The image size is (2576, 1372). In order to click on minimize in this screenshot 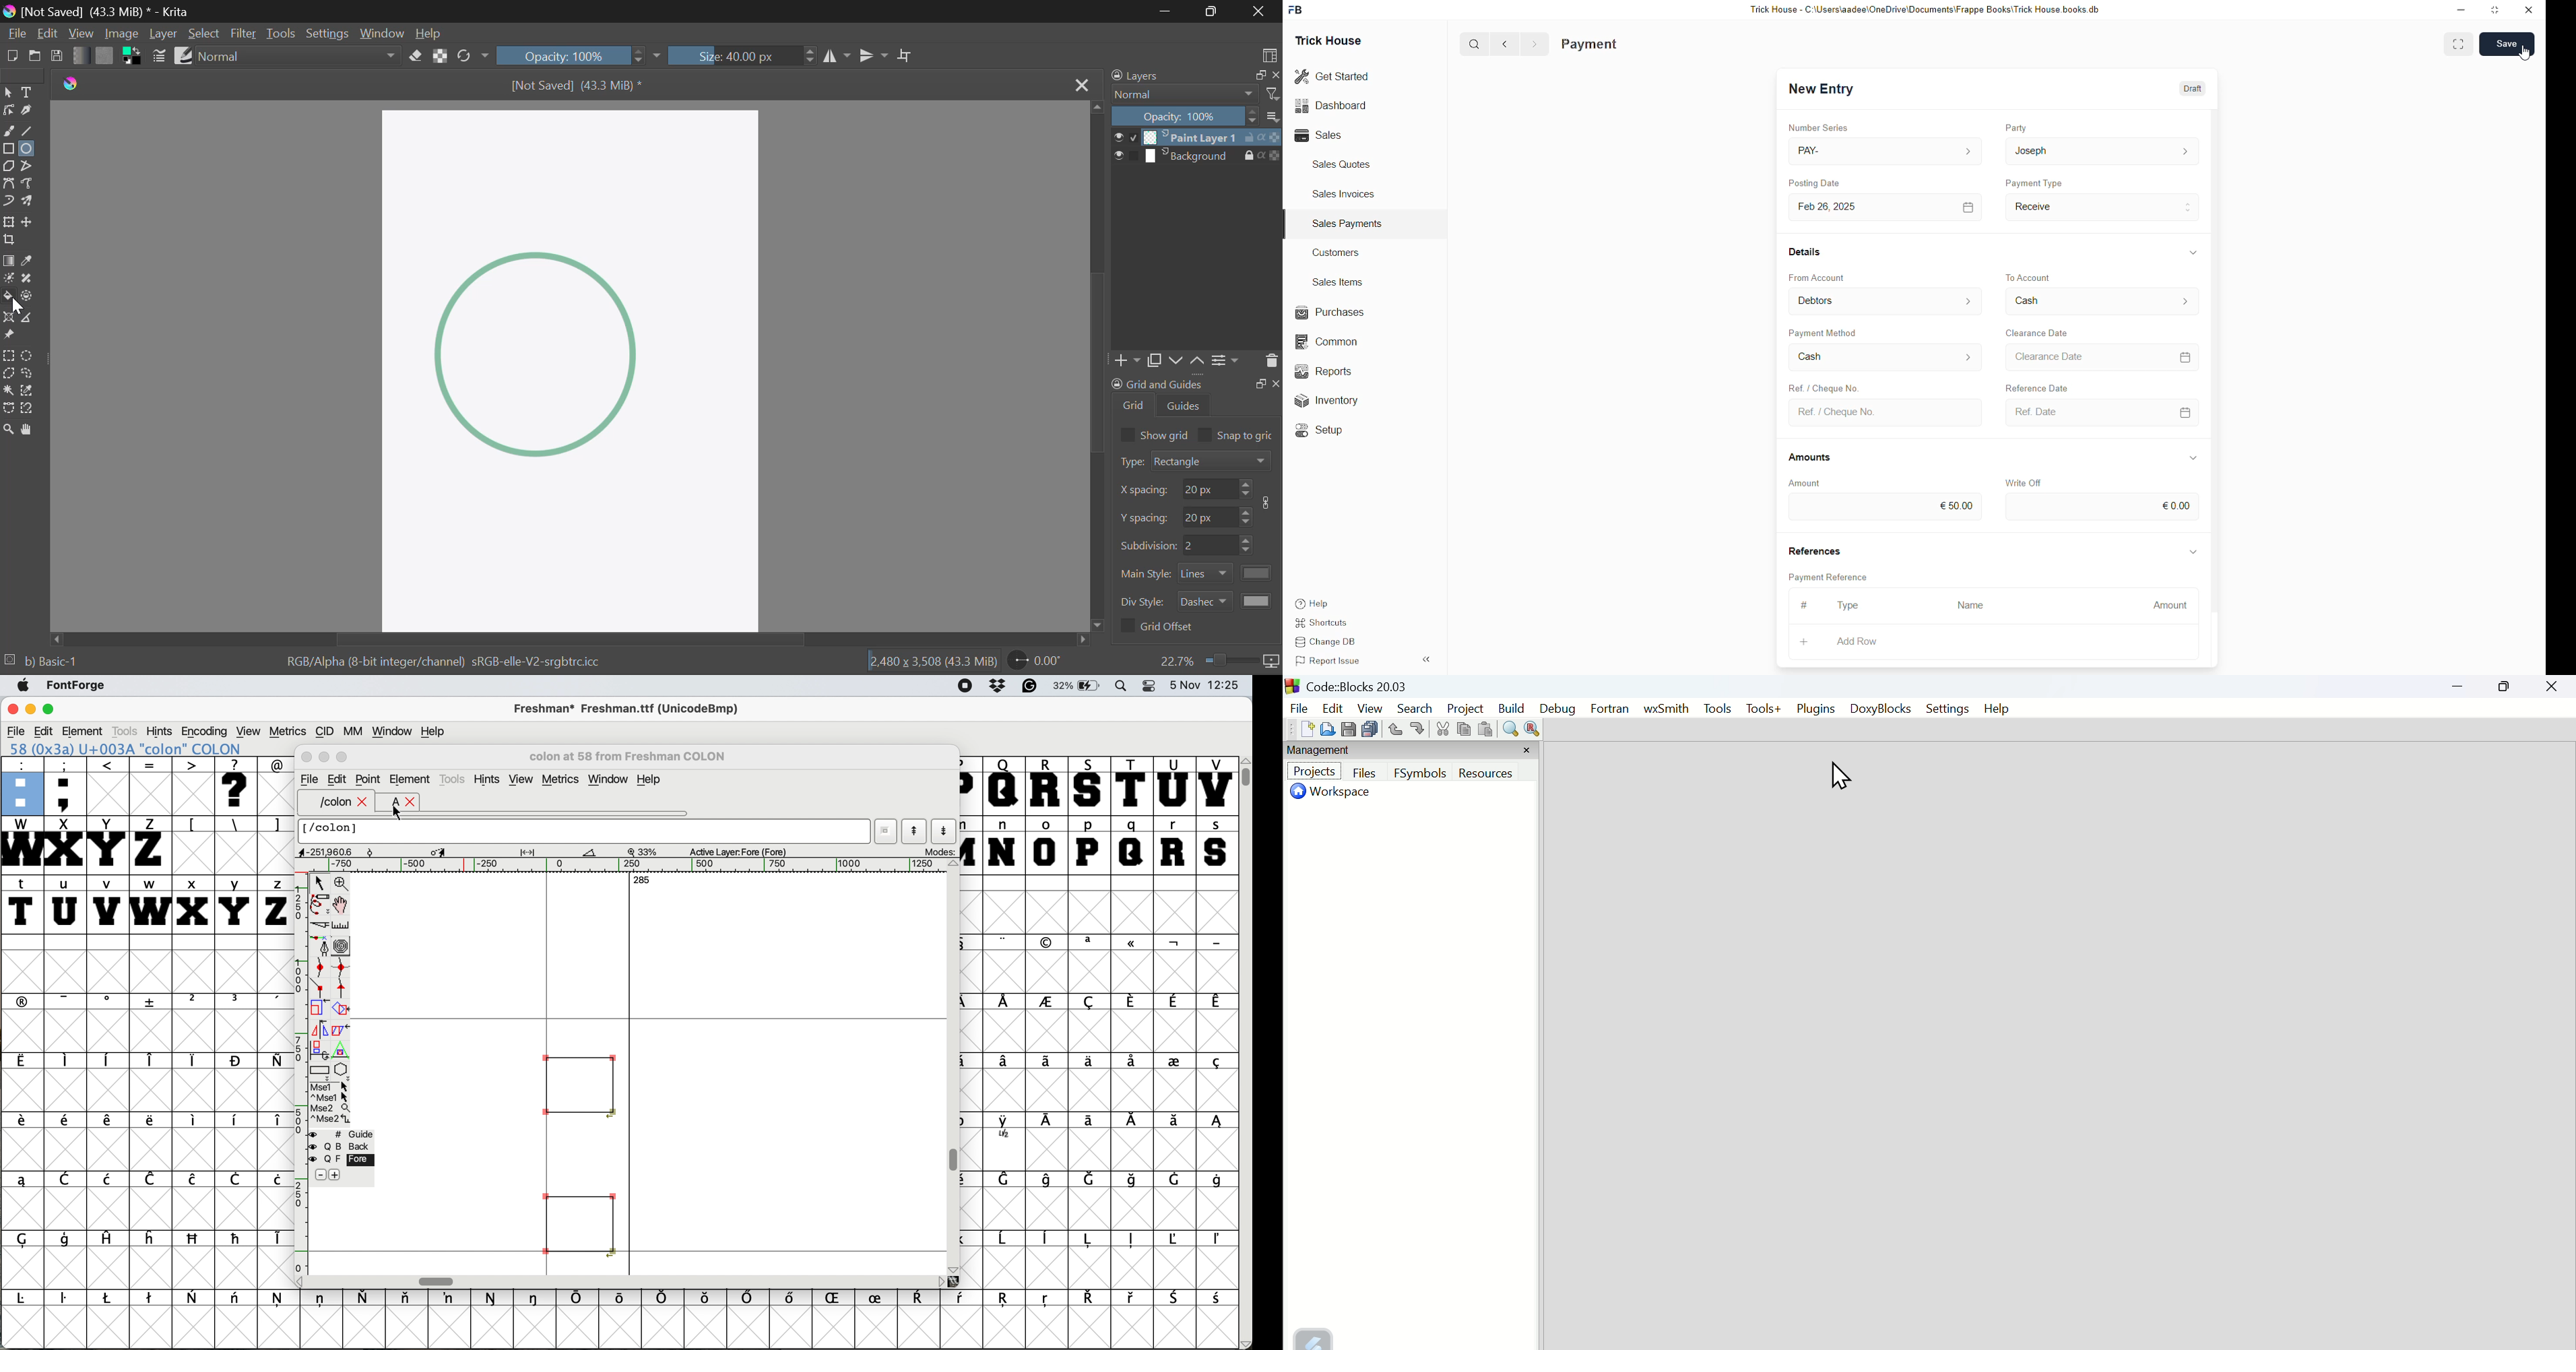, I will do `click(2462, 11)`.